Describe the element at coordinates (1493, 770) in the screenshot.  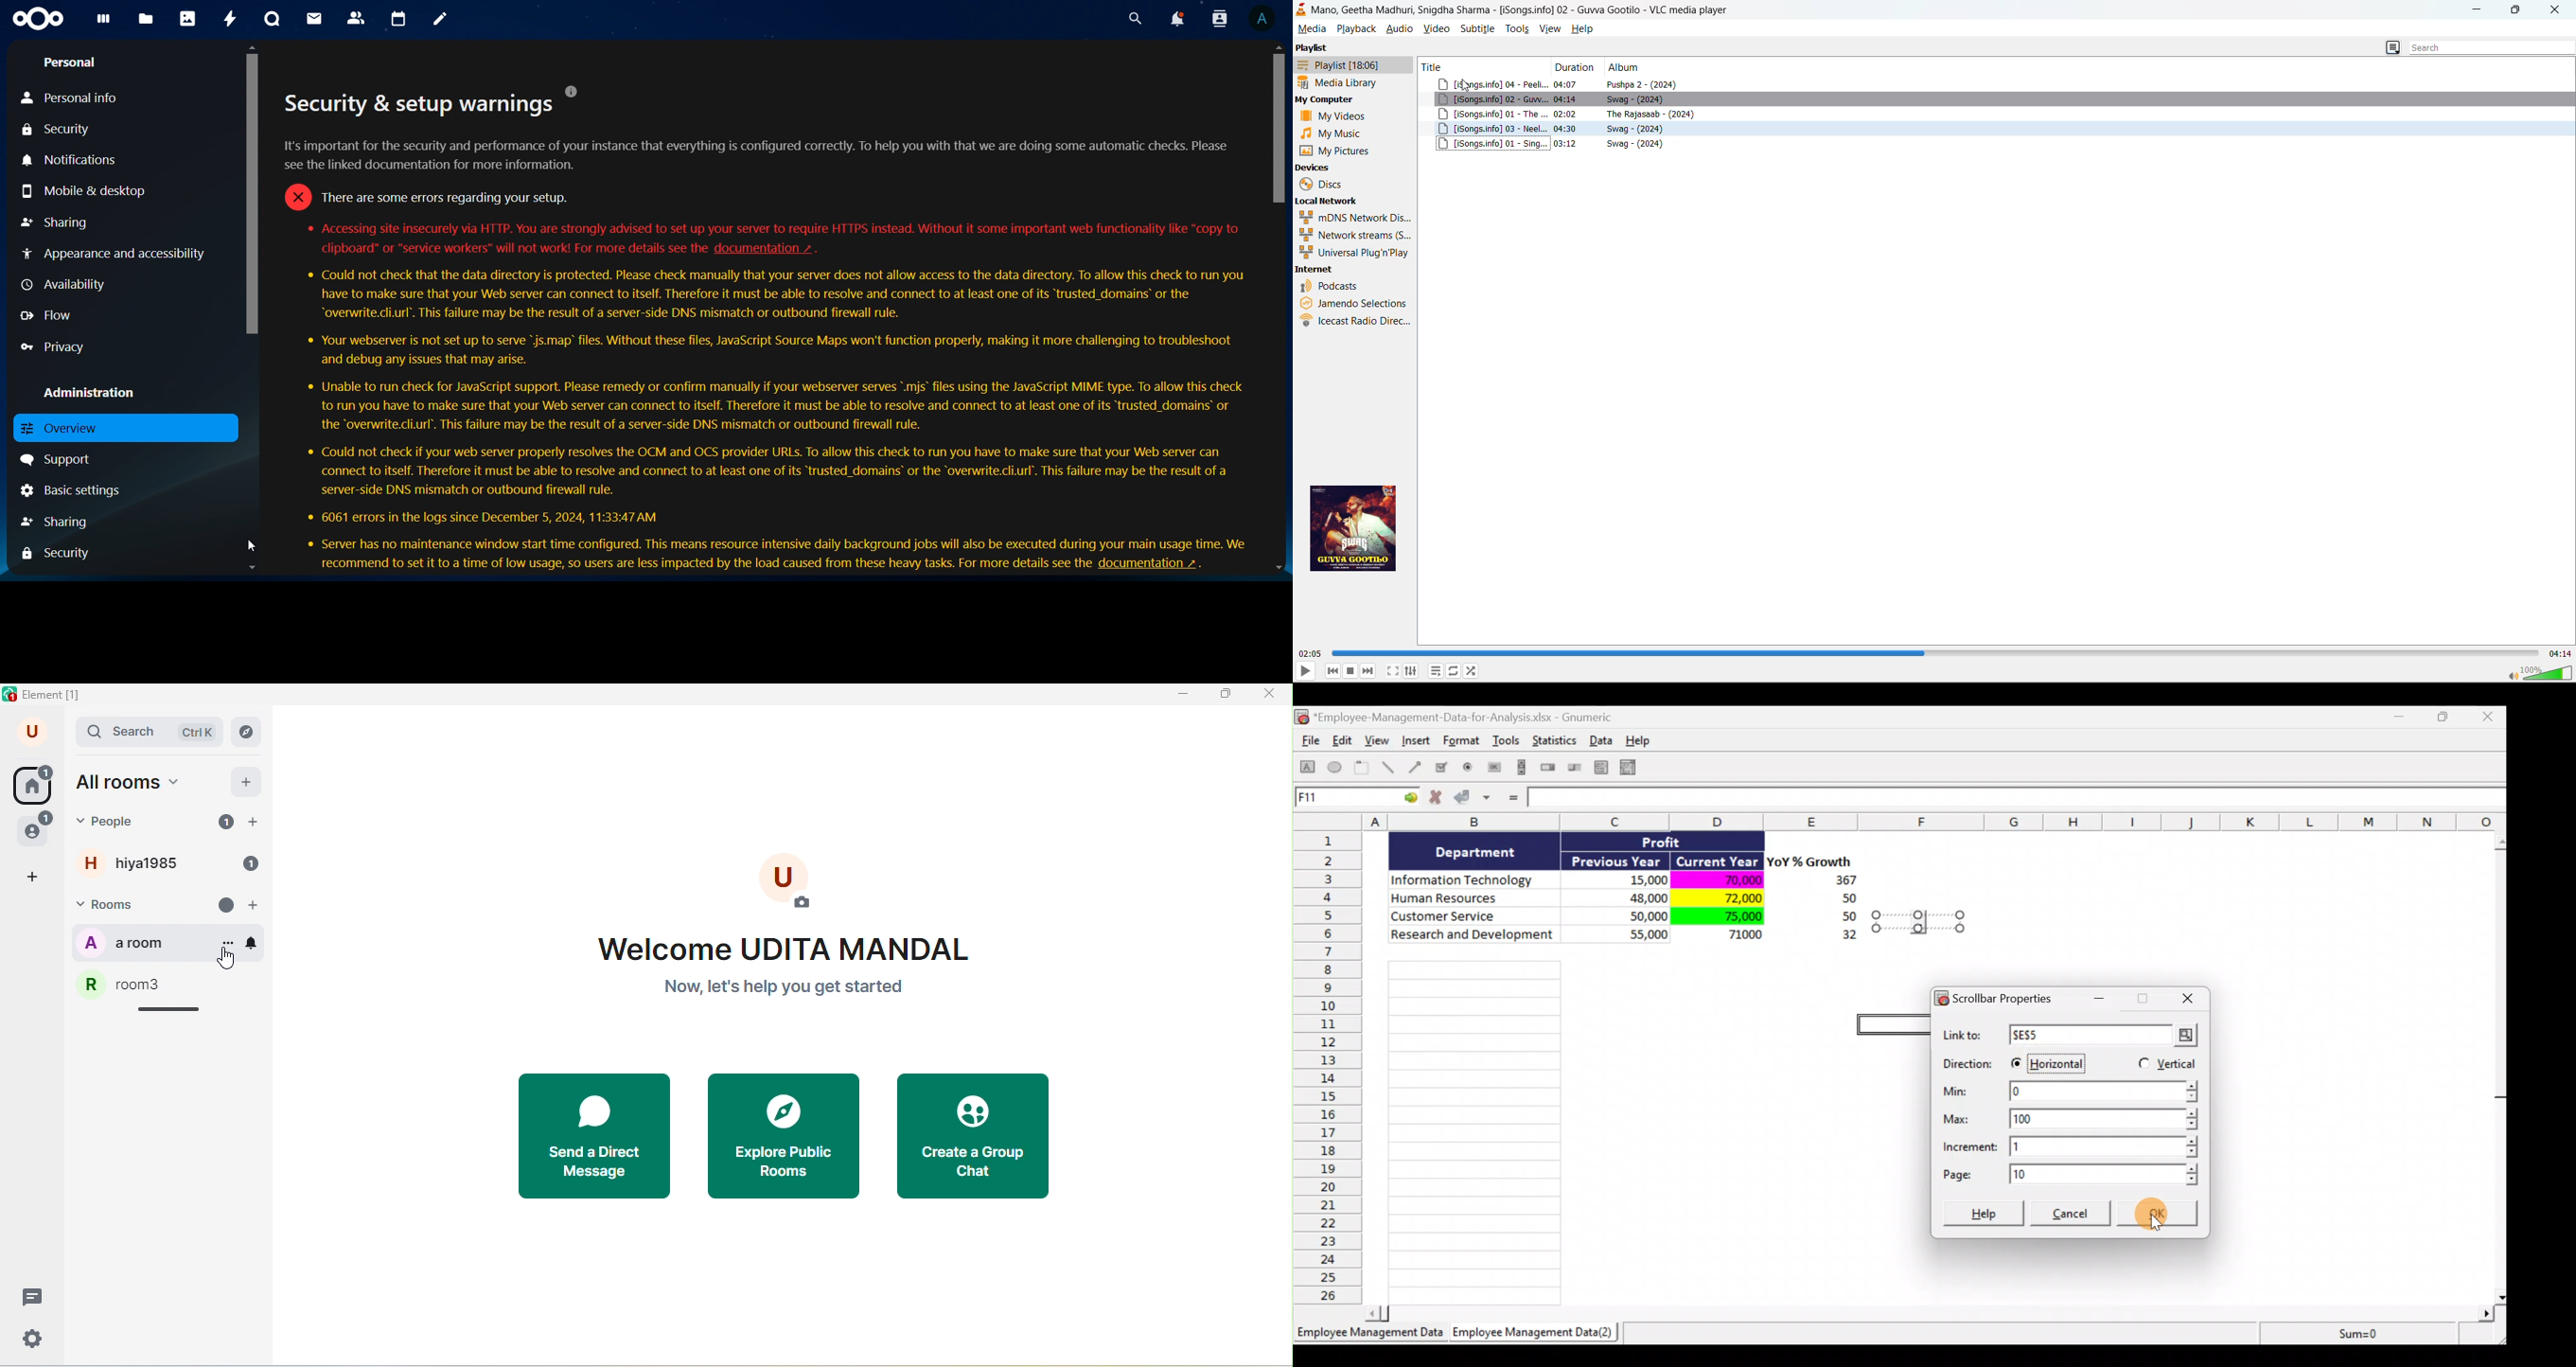
I see `Create a button` at that location.